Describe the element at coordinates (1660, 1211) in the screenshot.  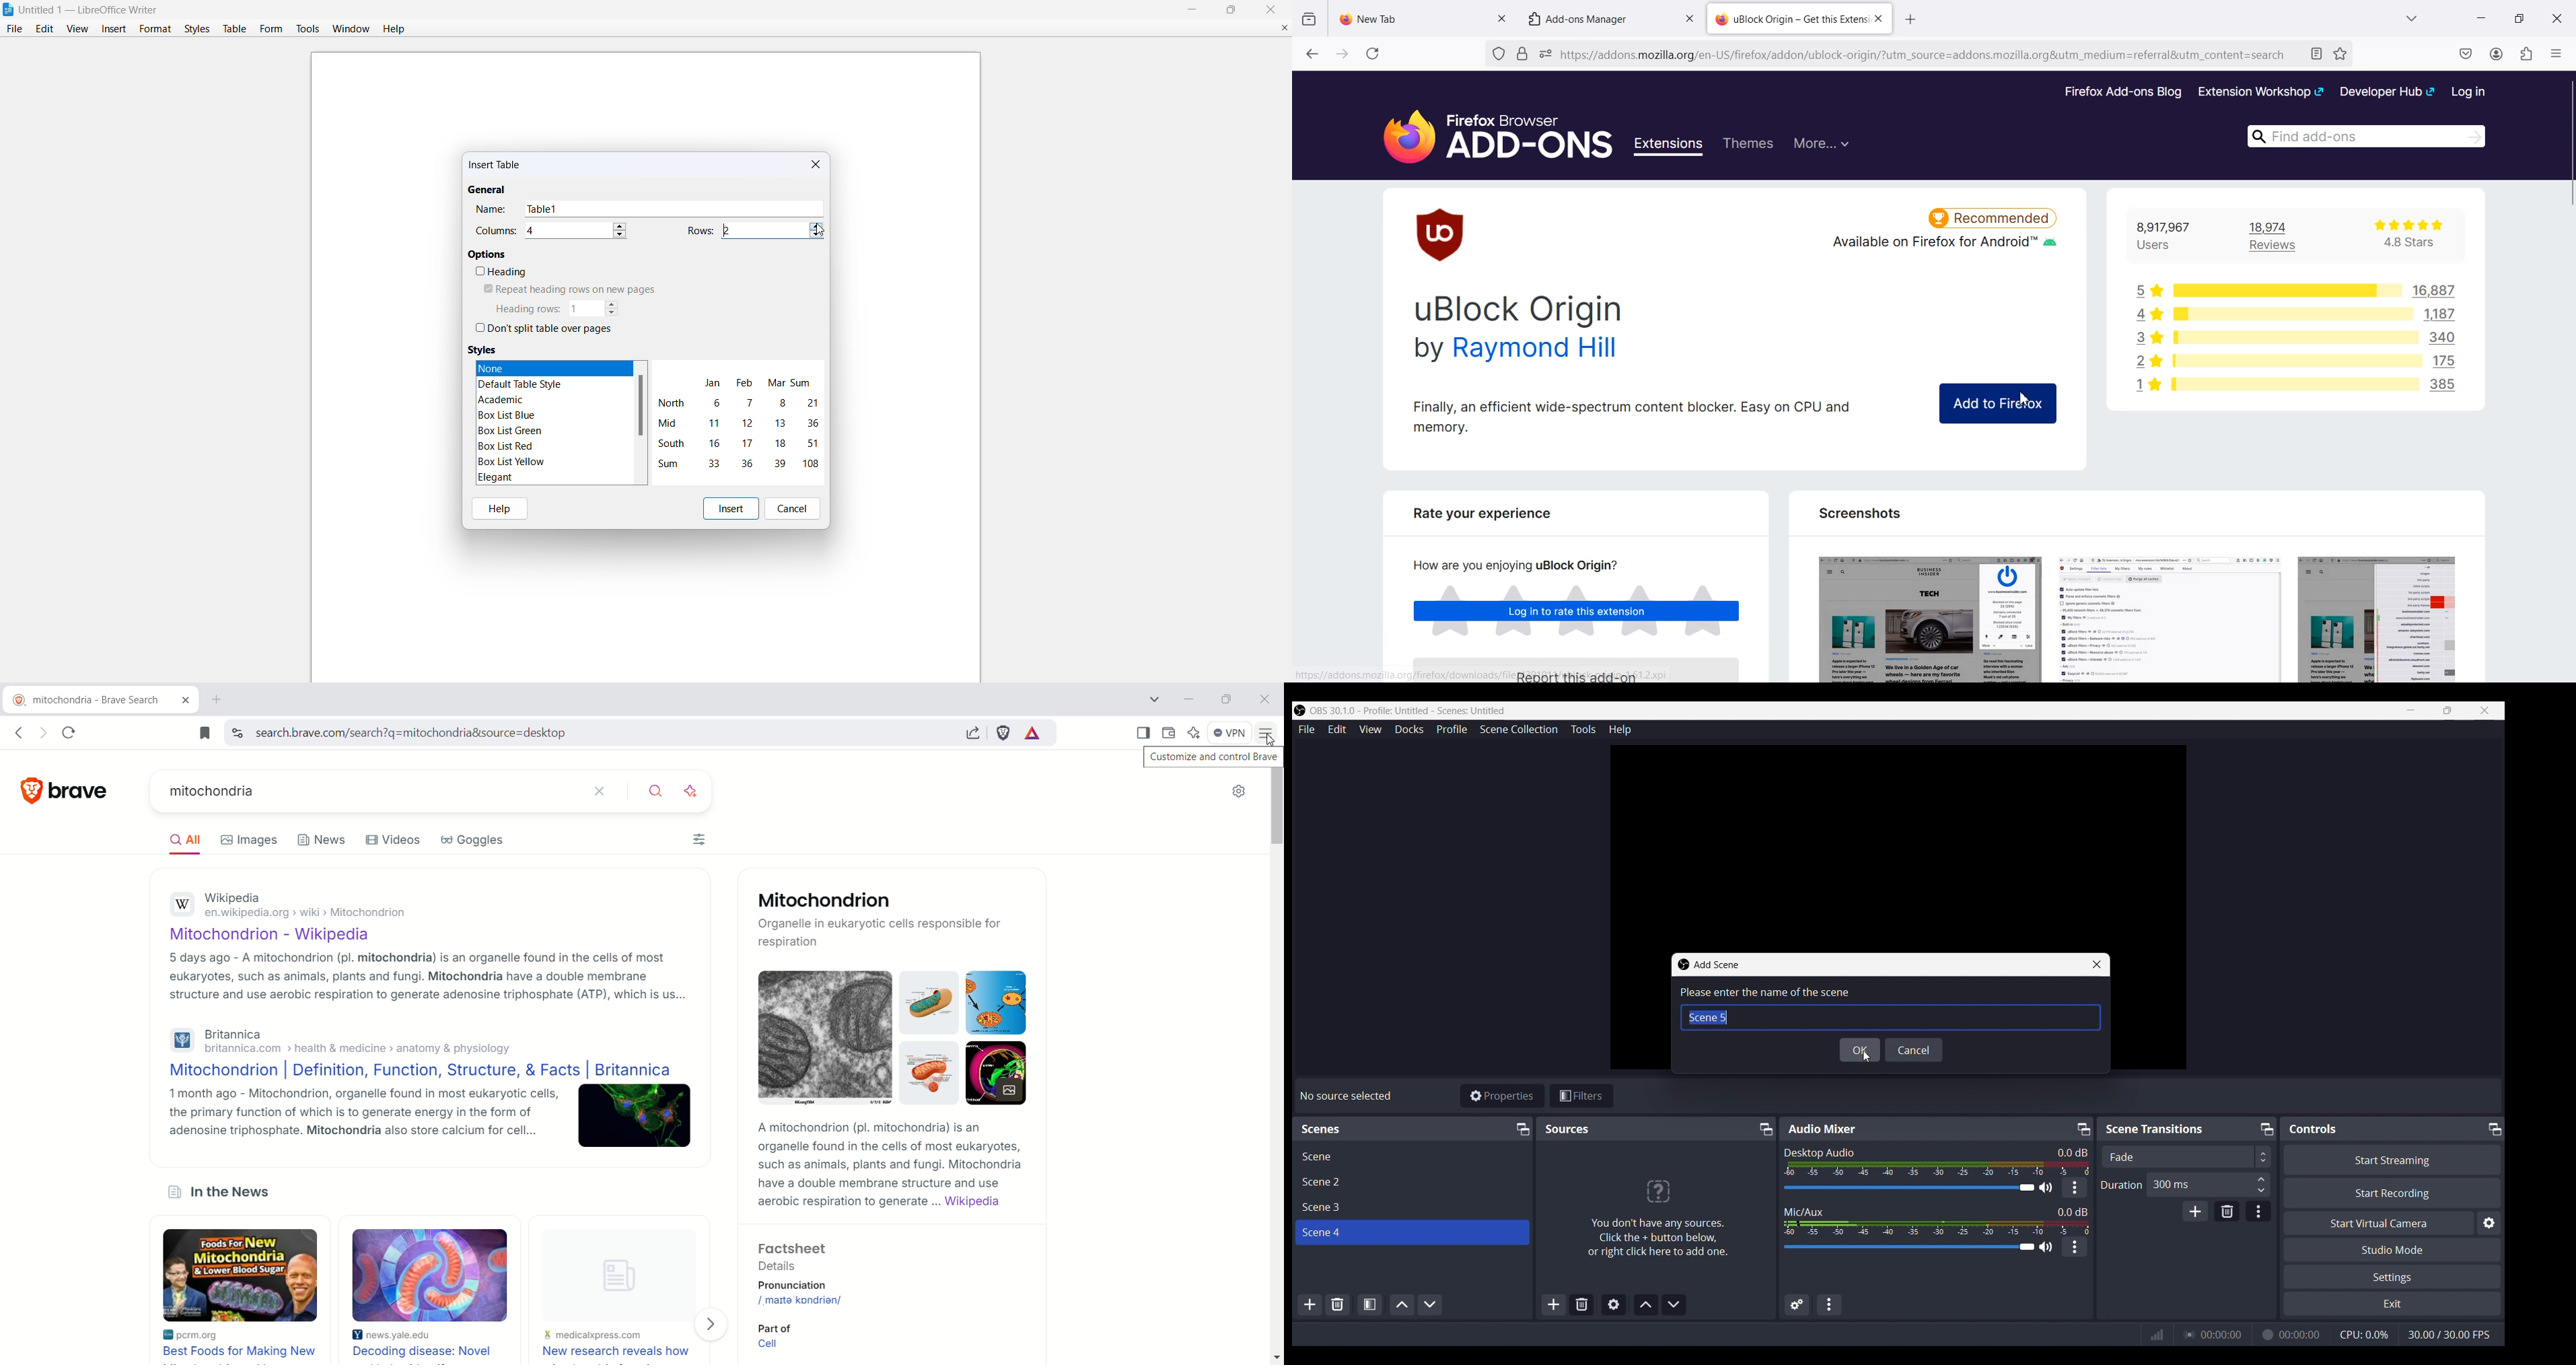
I see `"No sources added" text` at that location.